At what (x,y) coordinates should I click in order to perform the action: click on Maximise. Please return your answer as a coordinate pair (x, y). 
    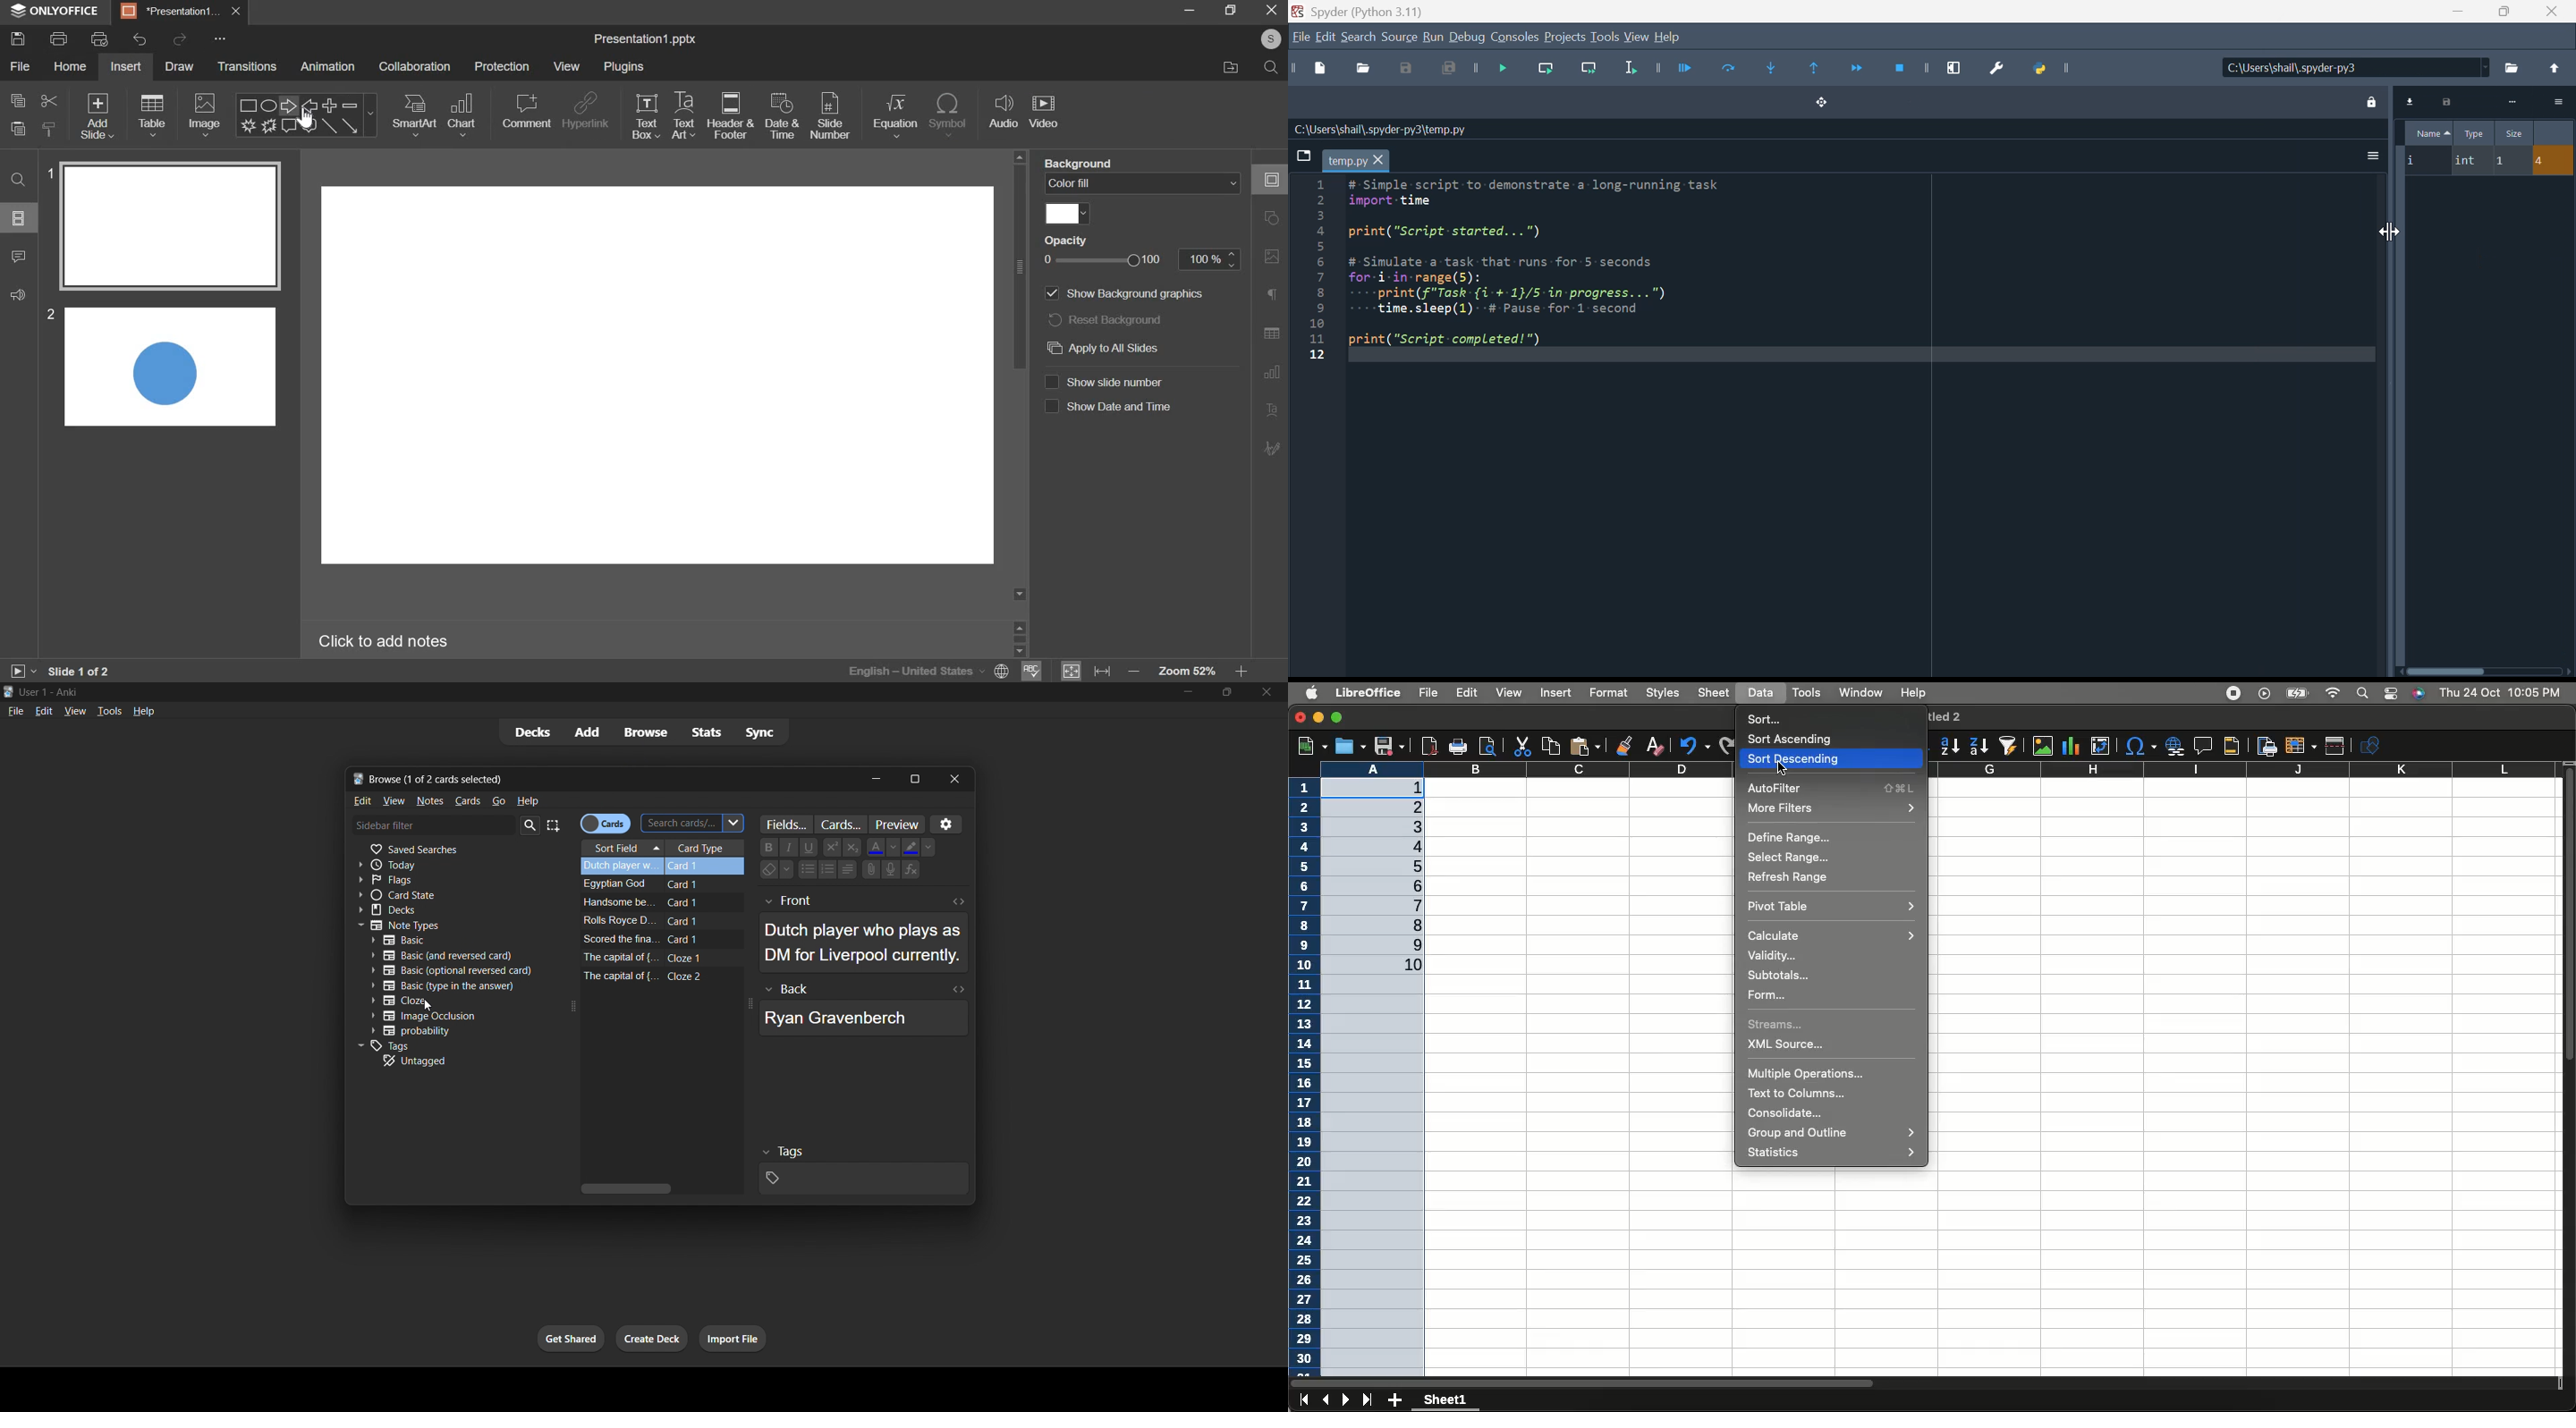
    Looking at the image, I should click on (2501, 11).